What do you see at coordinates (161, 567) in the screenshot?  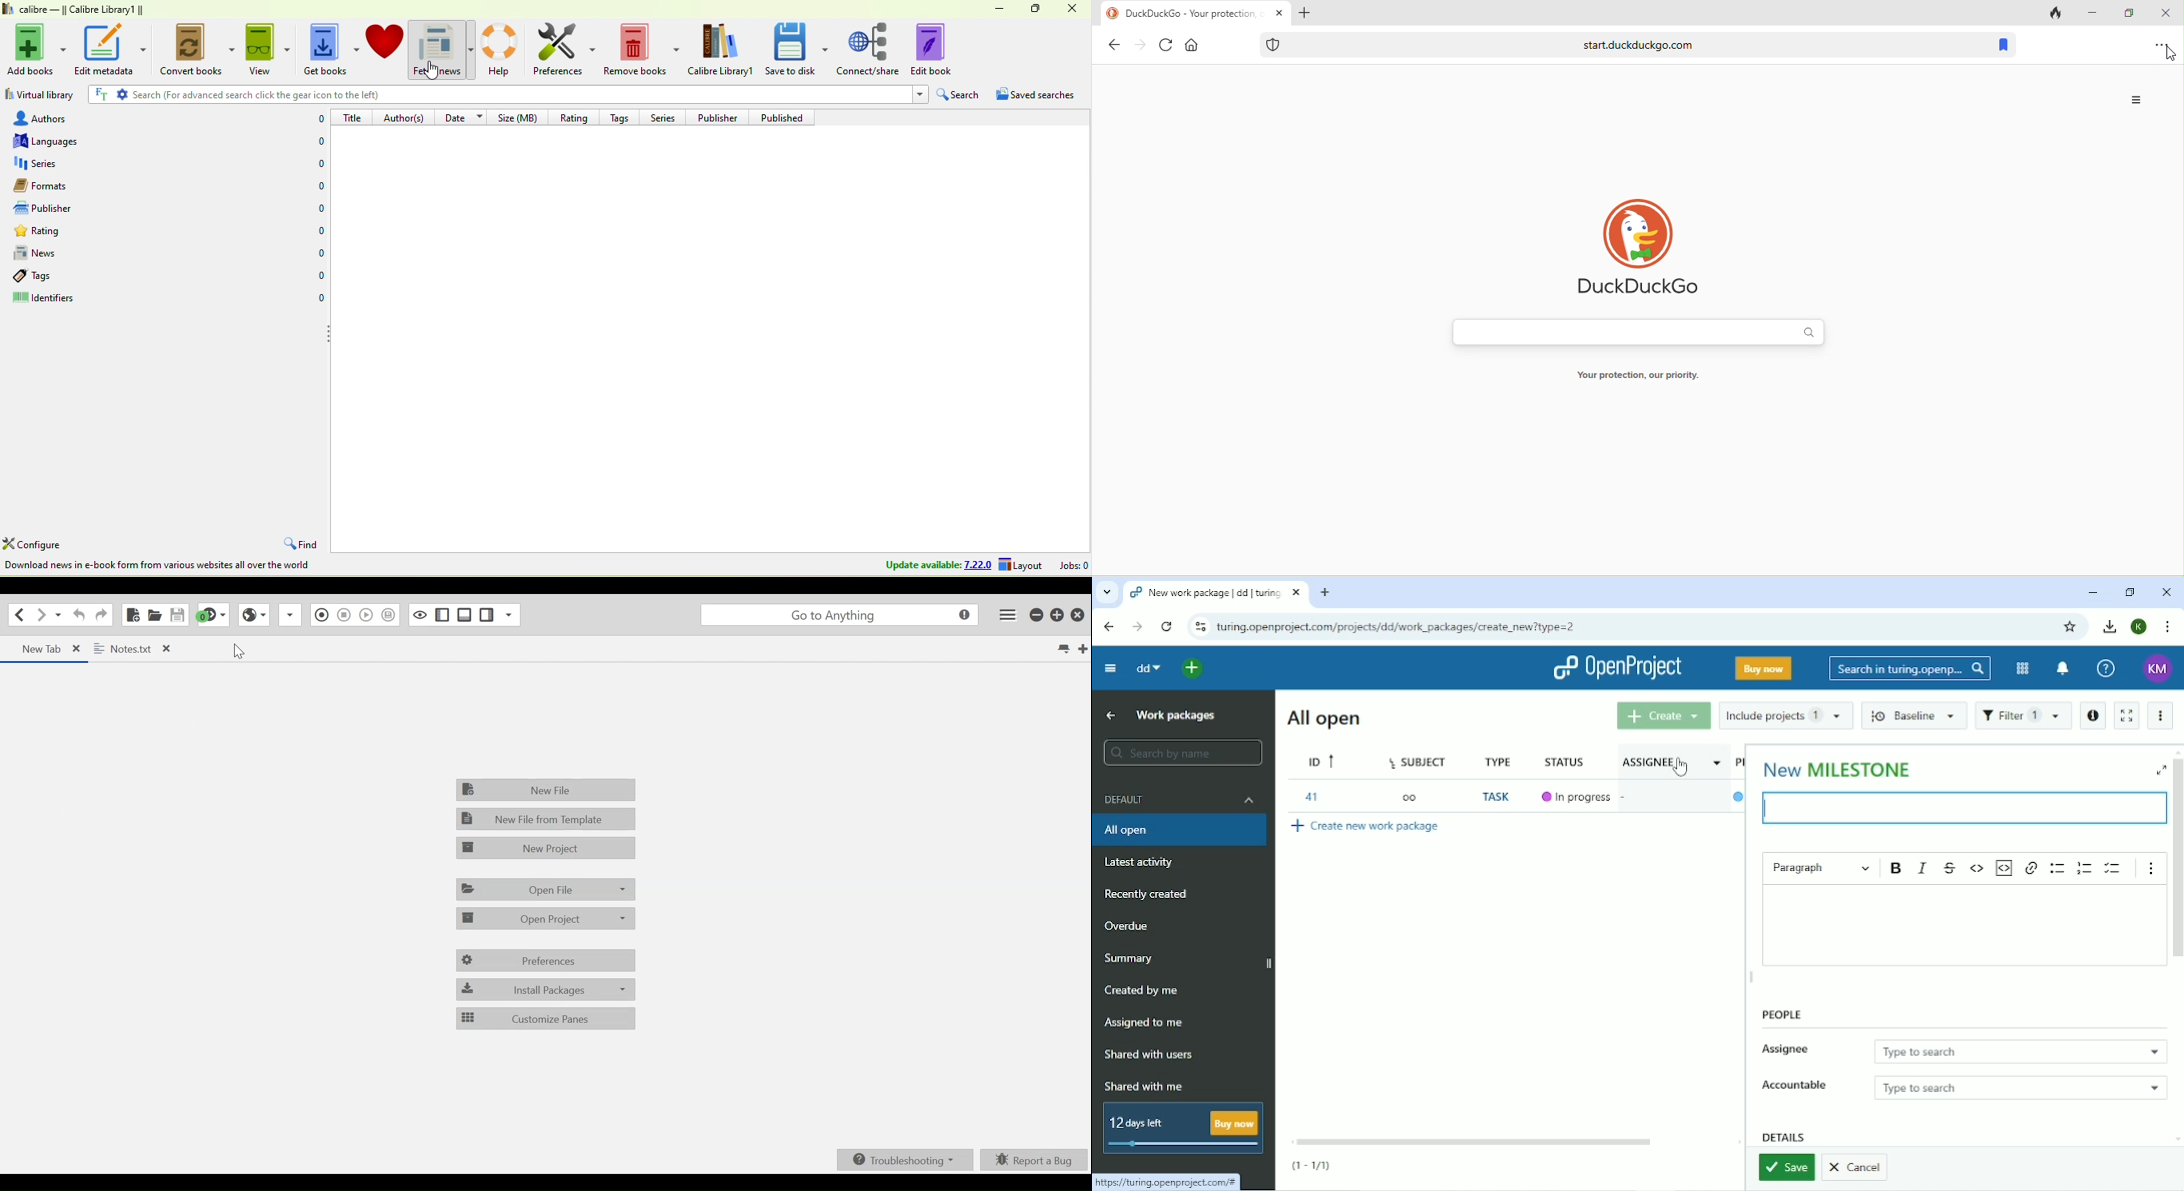 I see `download news in e book from various websites all over the world` at bounding box center [161, 567].